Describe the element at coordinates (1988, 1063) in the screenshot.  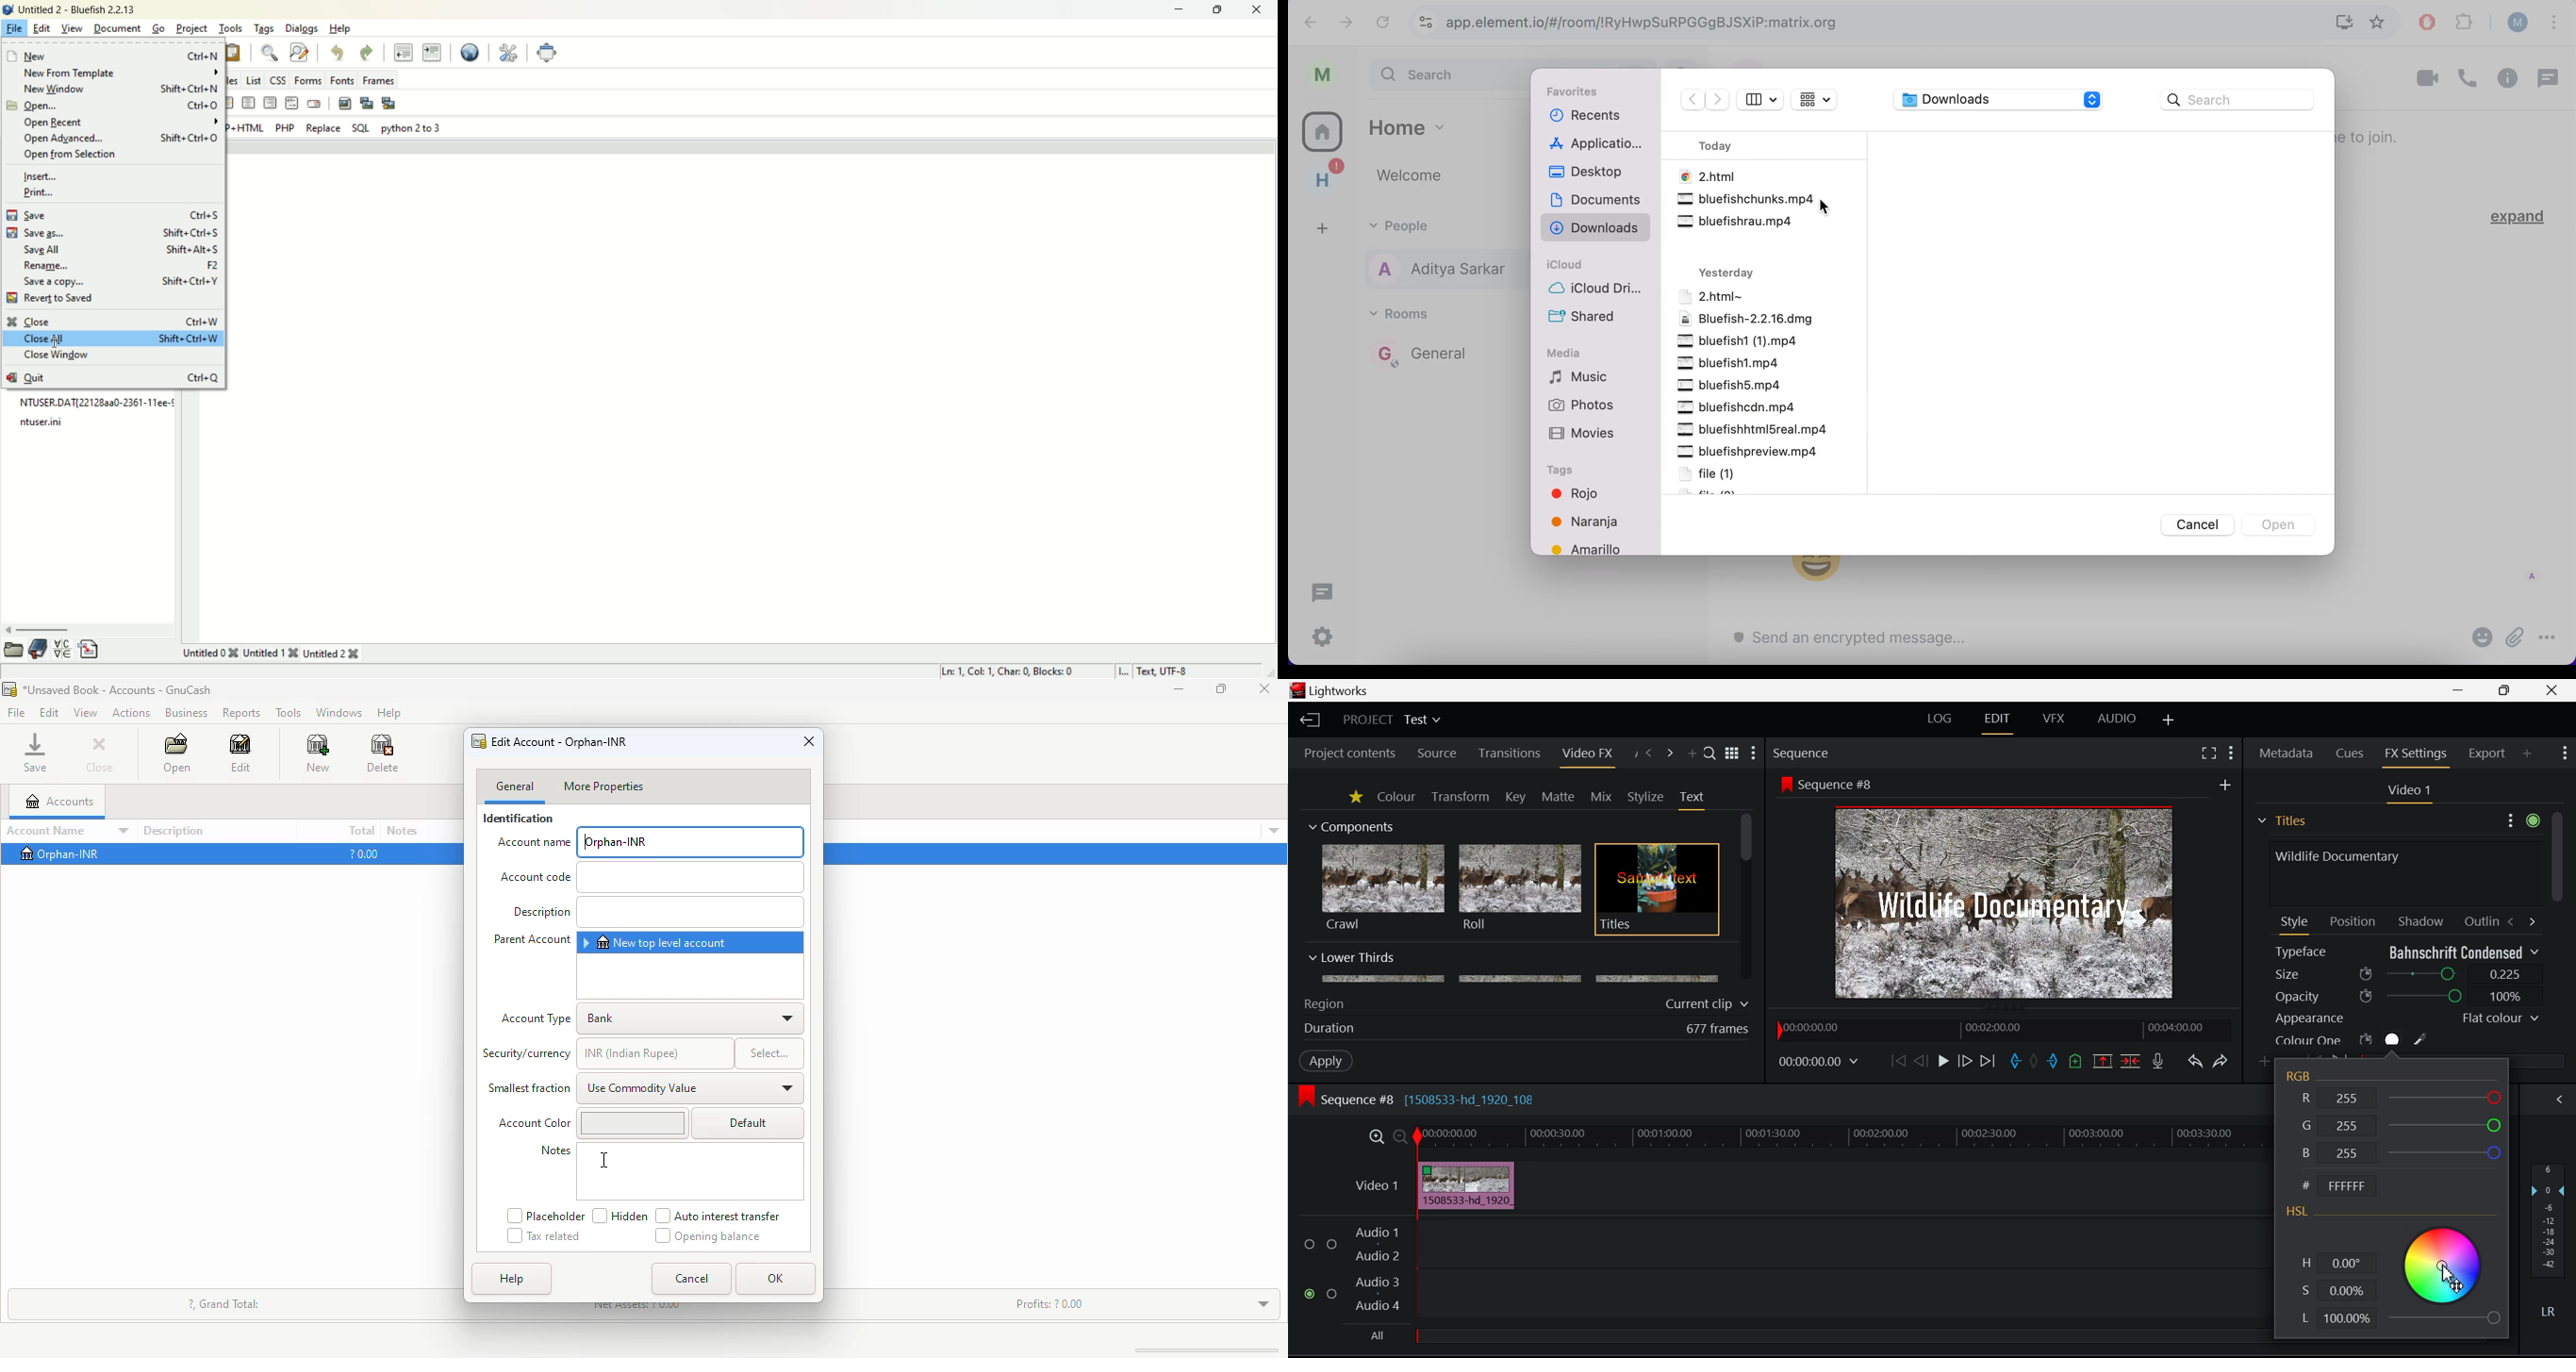
I see `To End` at that location.